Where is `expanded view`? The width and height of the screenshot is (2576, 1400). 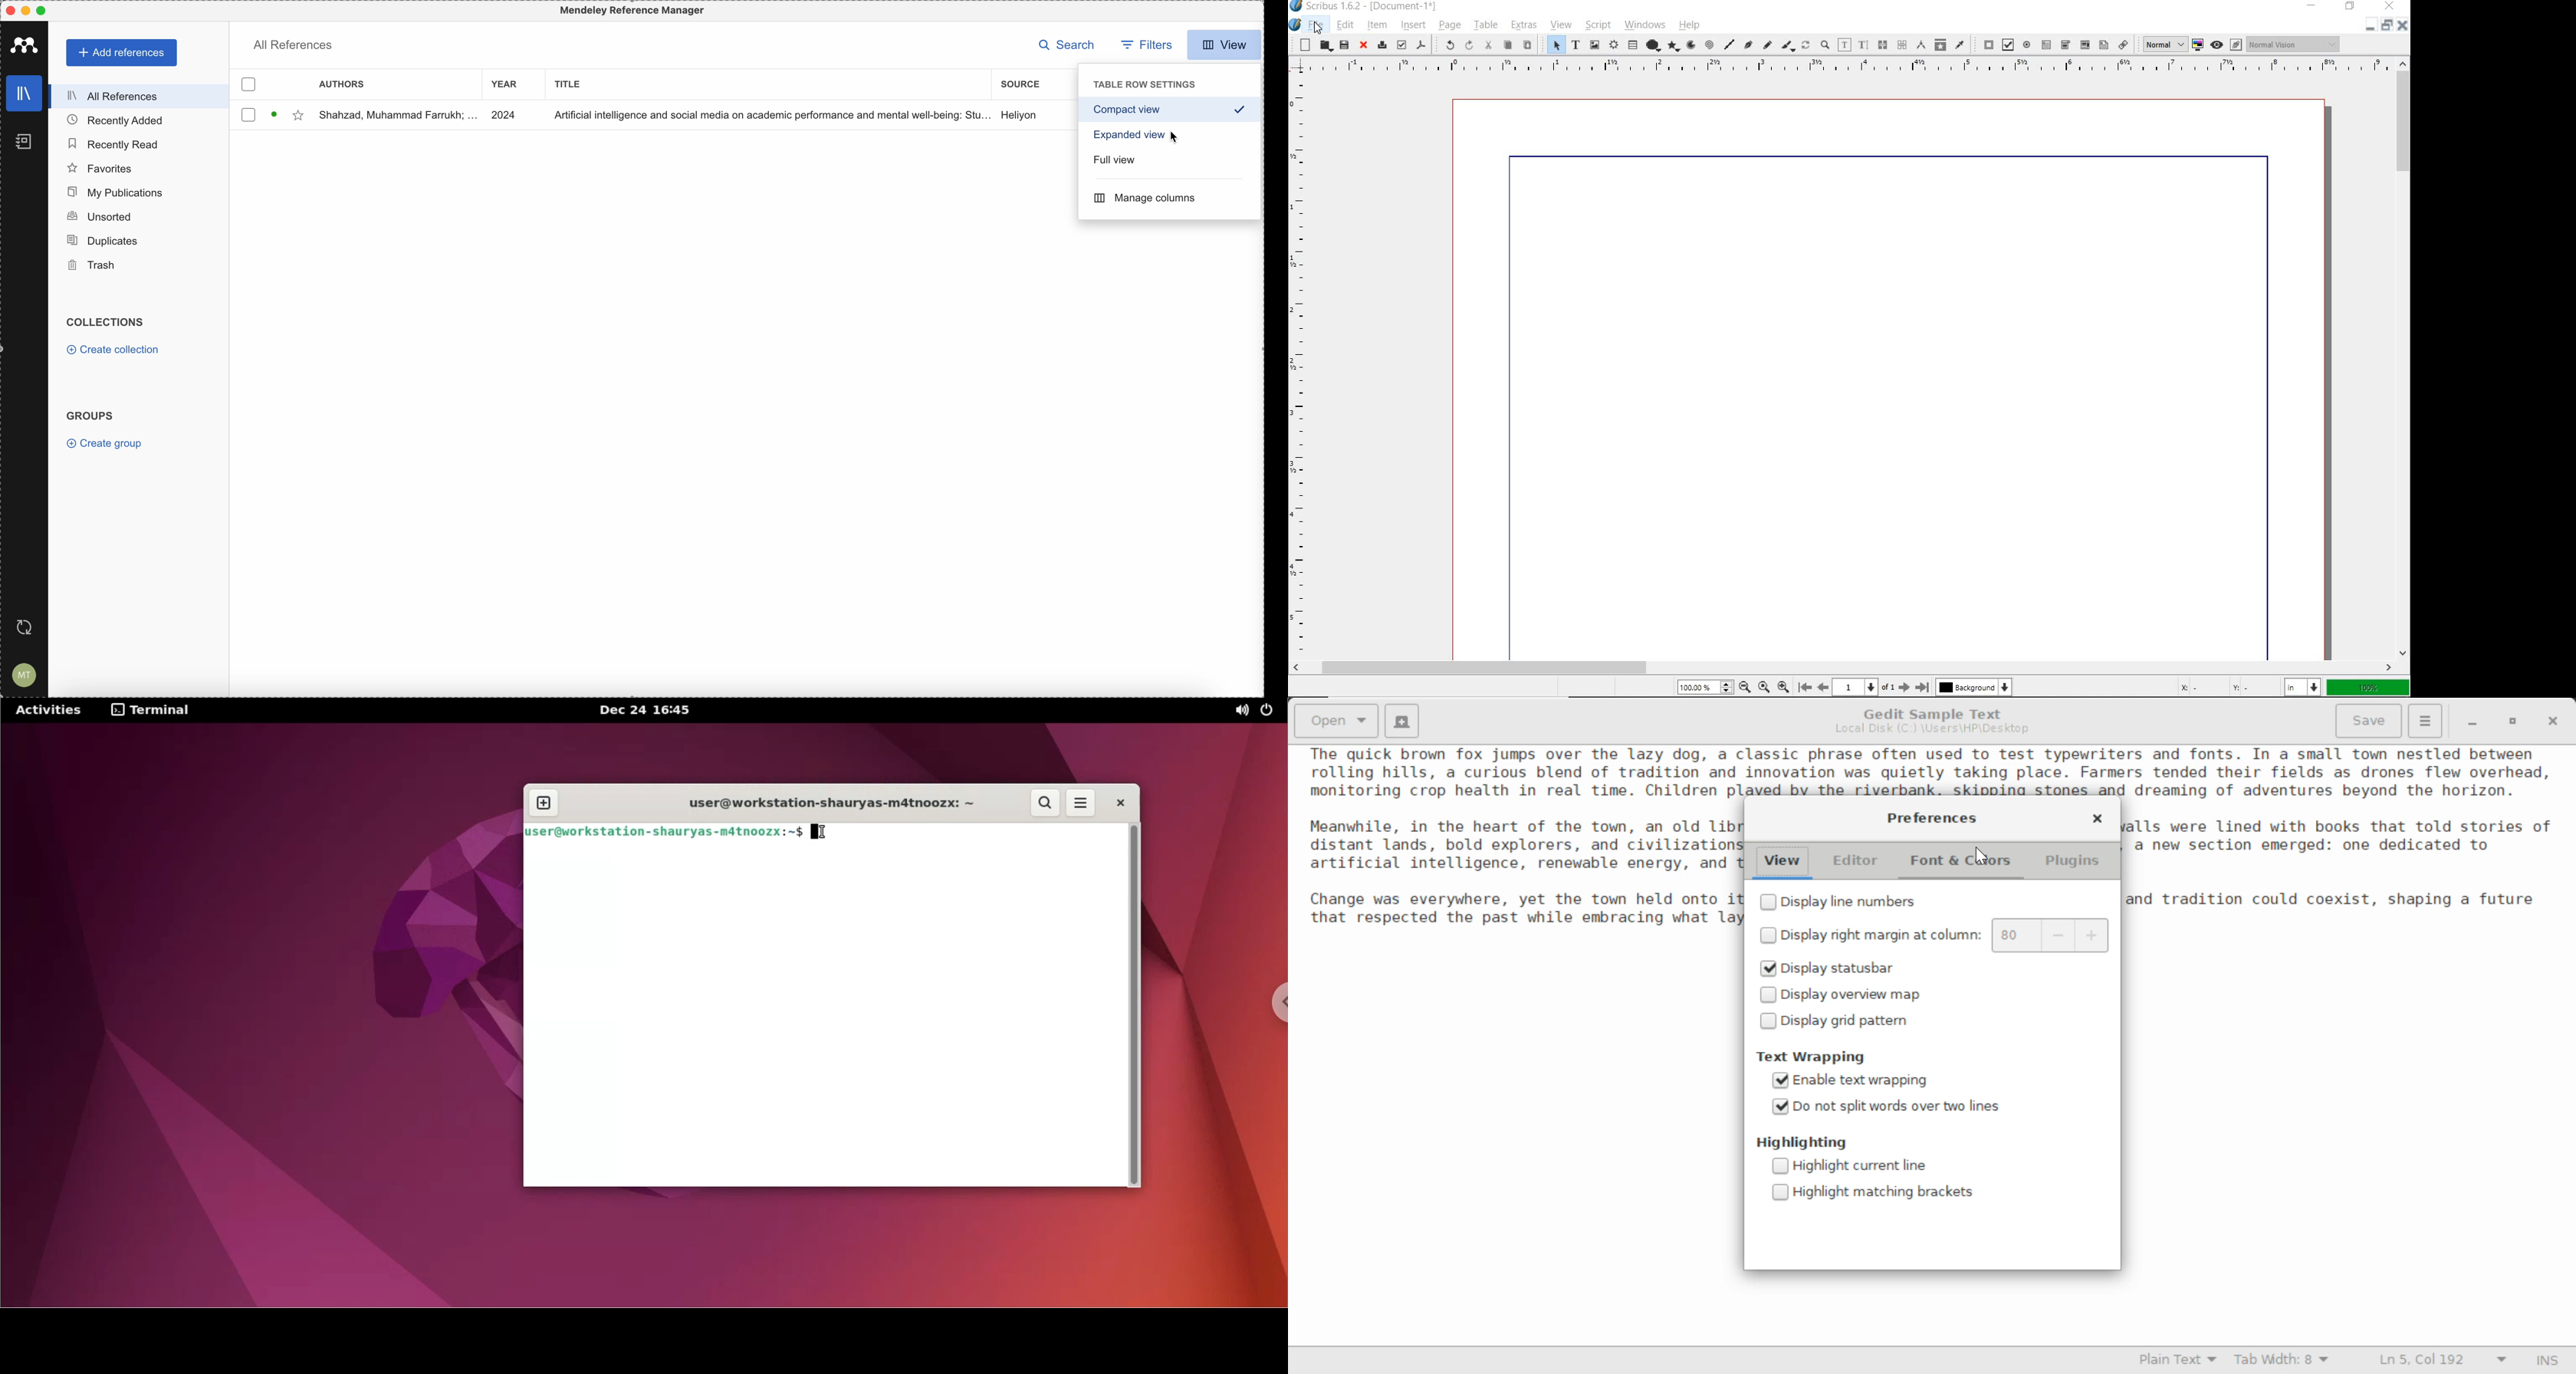
expanded view is located at coordinates (1125, 138).